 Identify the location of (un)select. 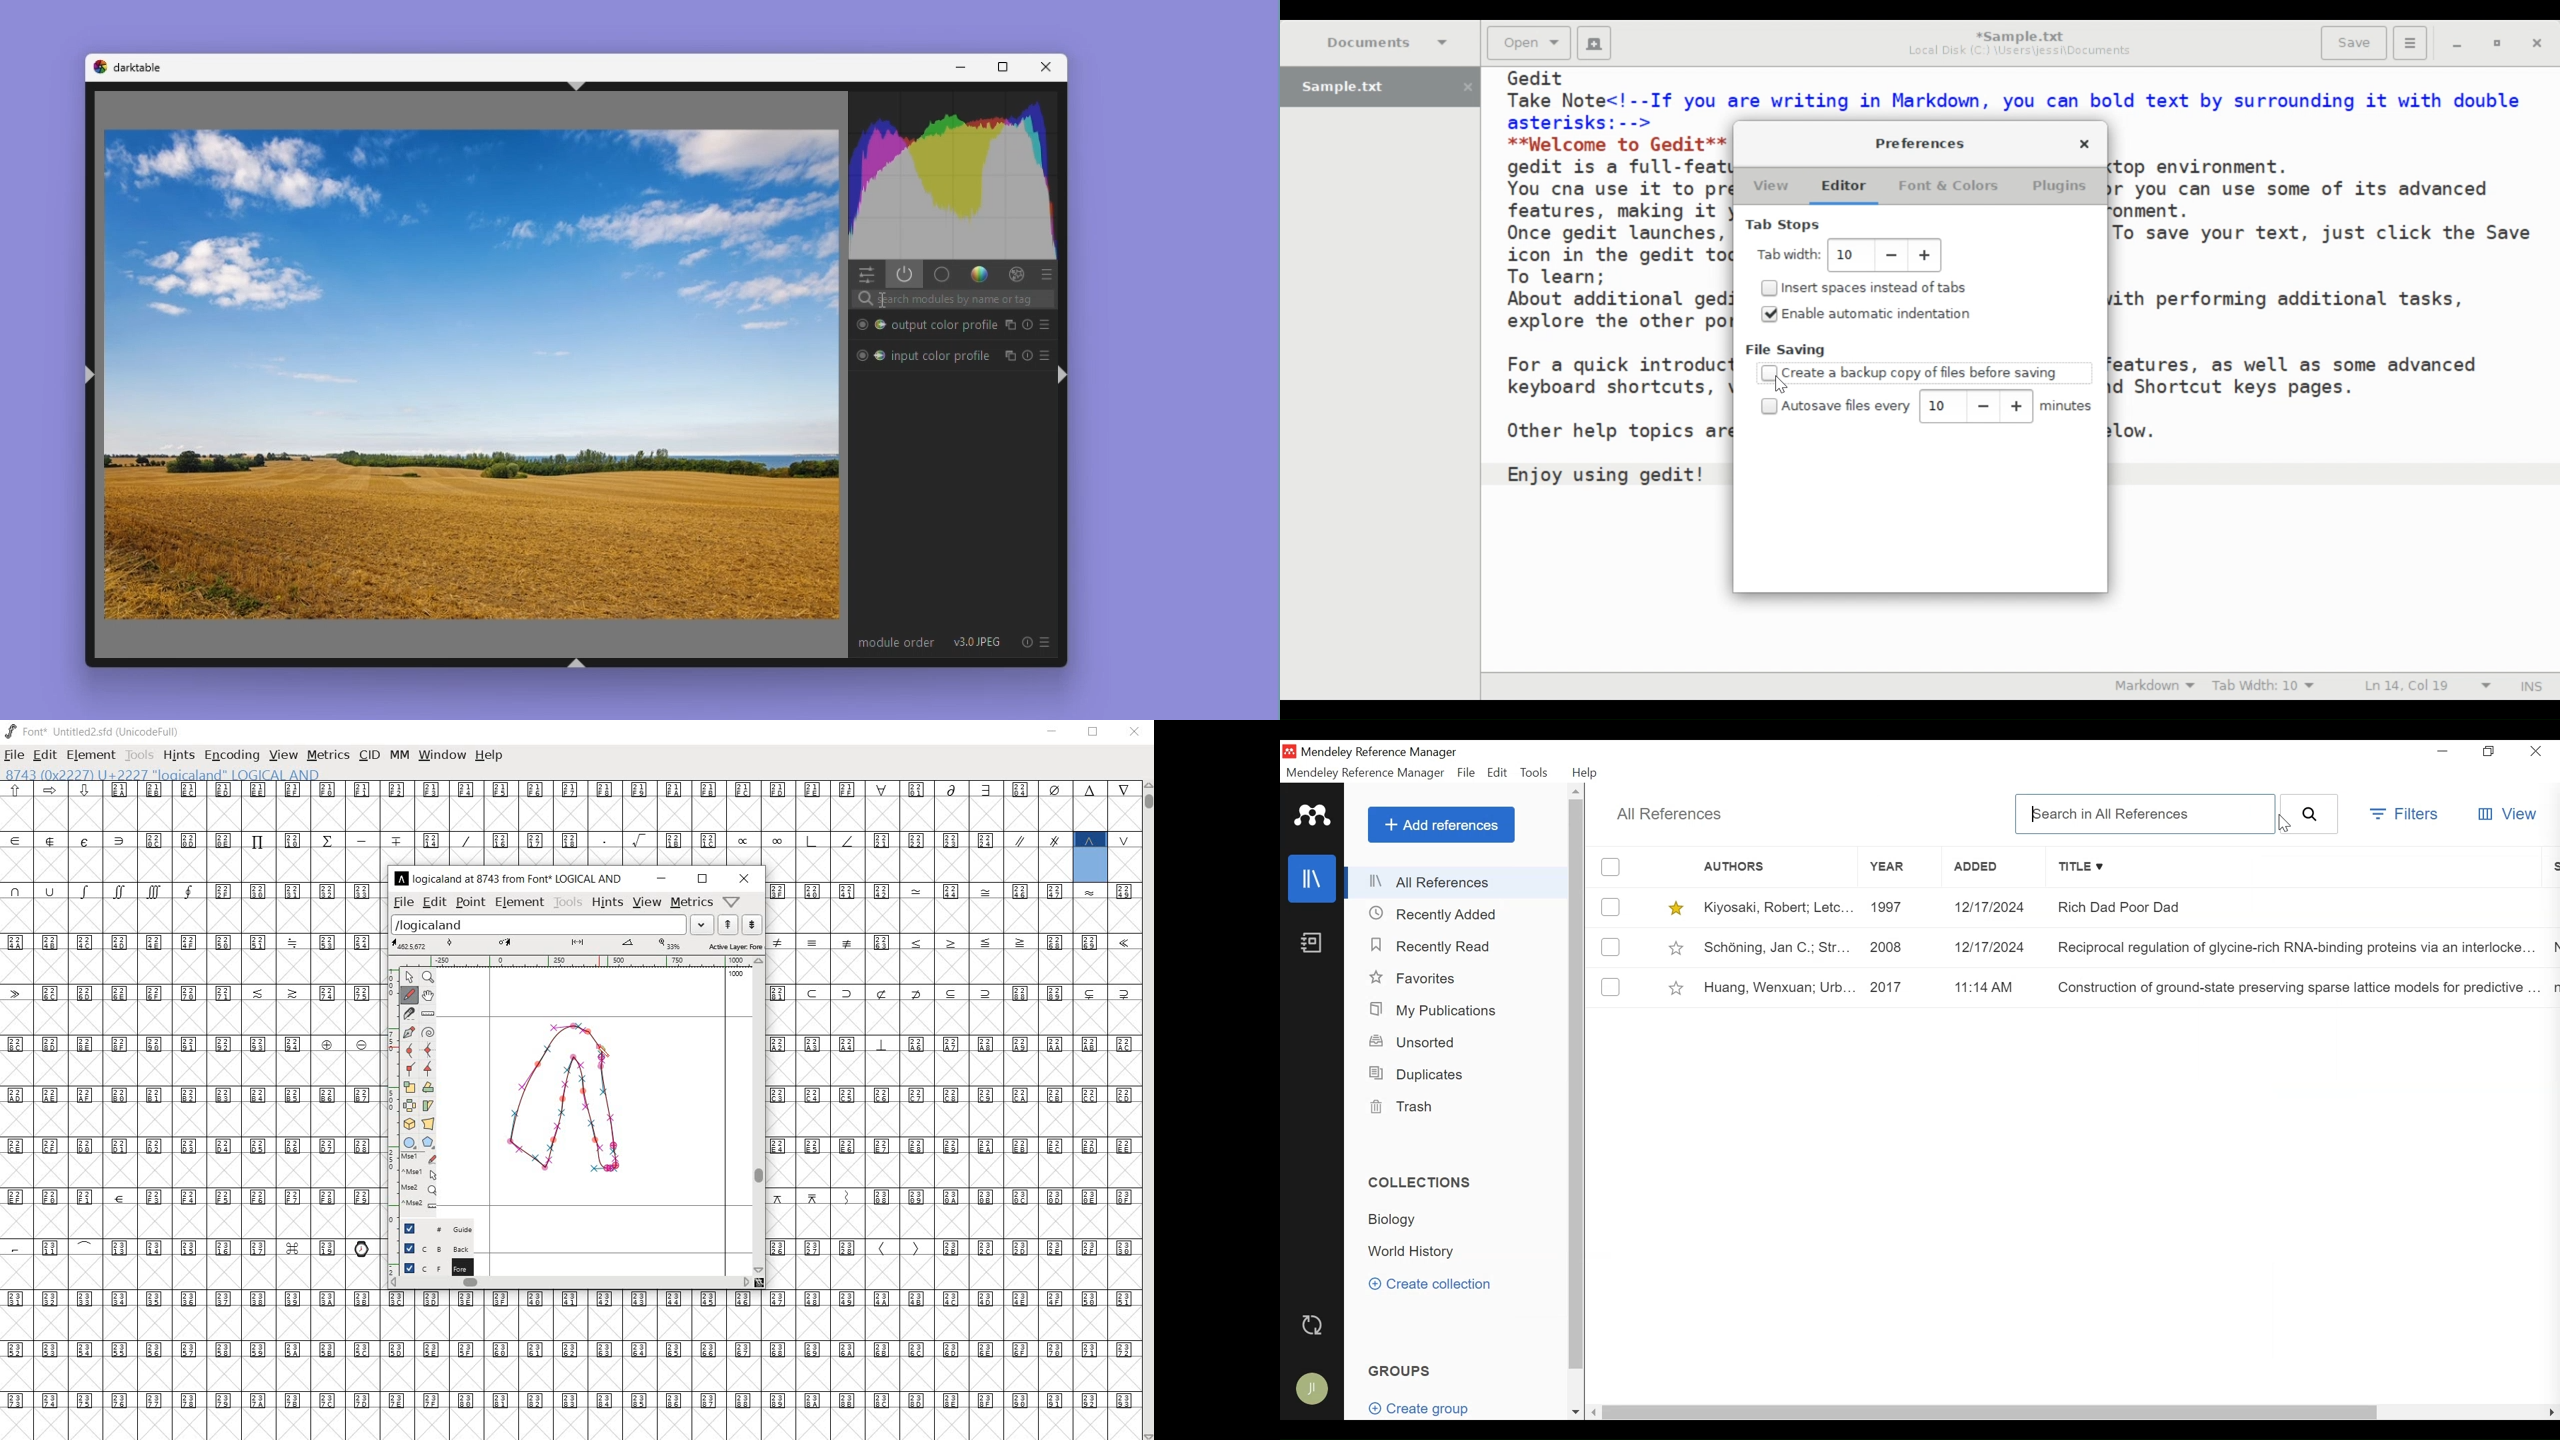
(1610, 867).